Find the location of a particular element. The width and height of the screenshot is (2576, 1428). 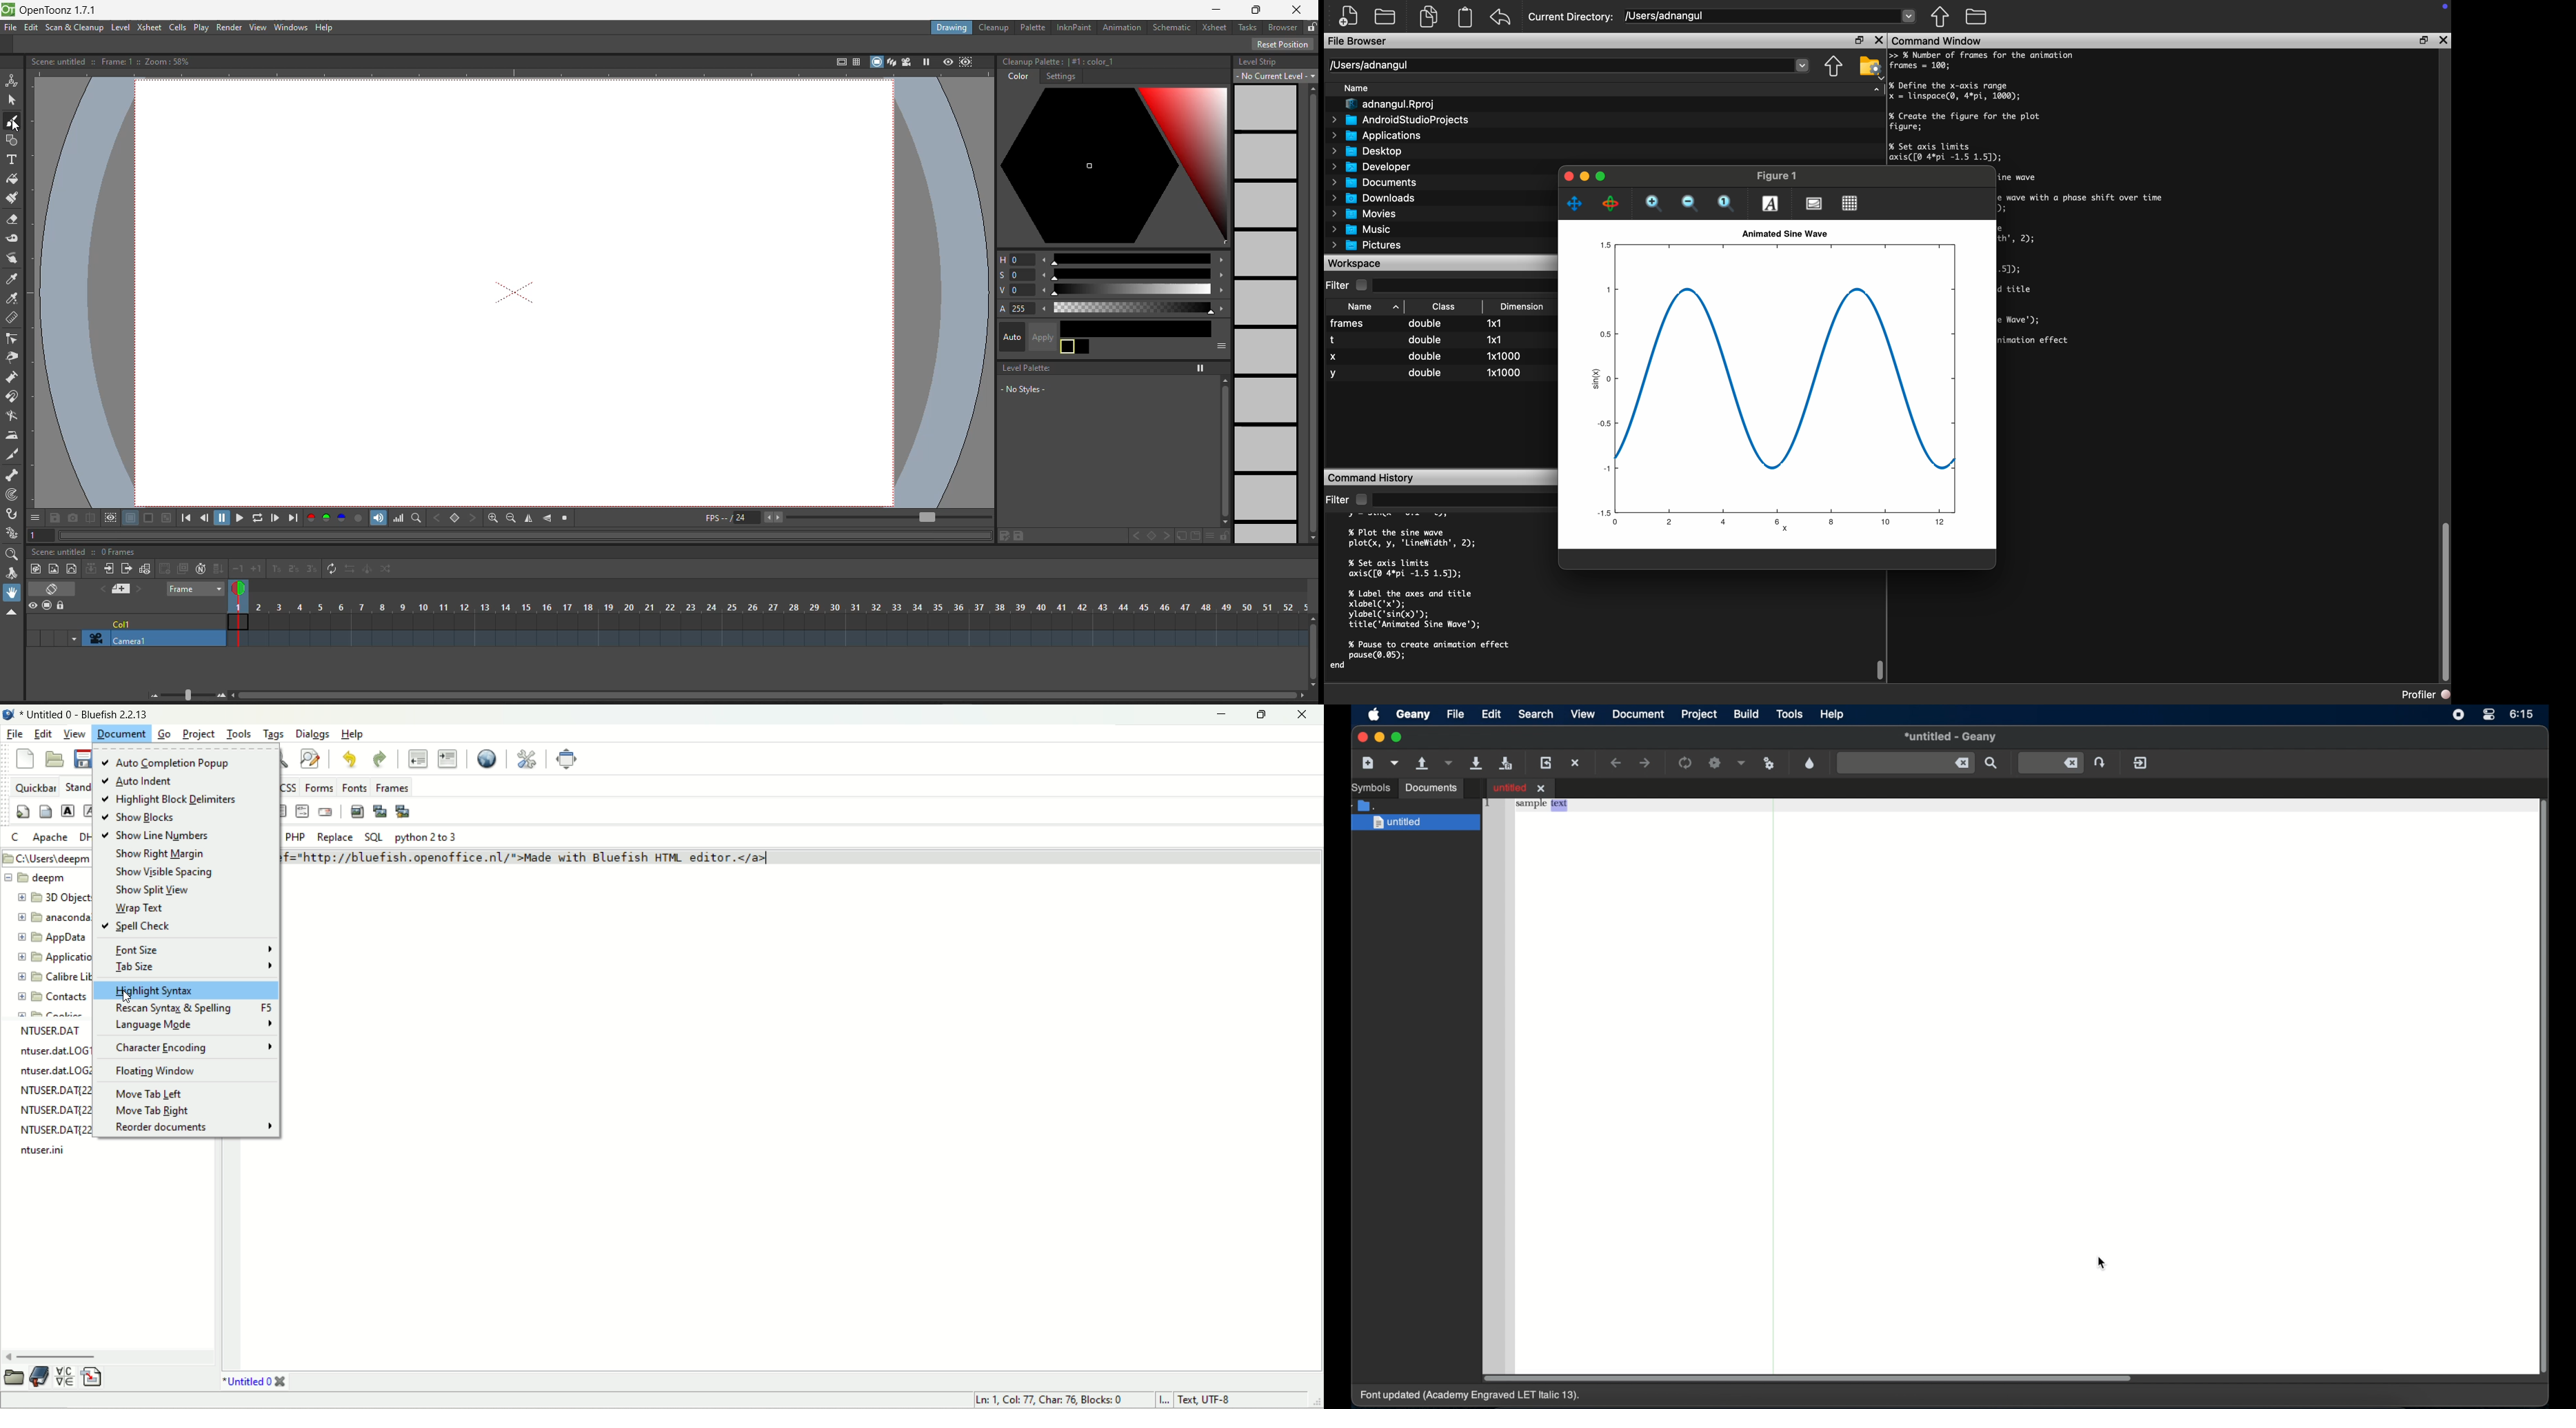

strong is located at coordinates (67, 812).